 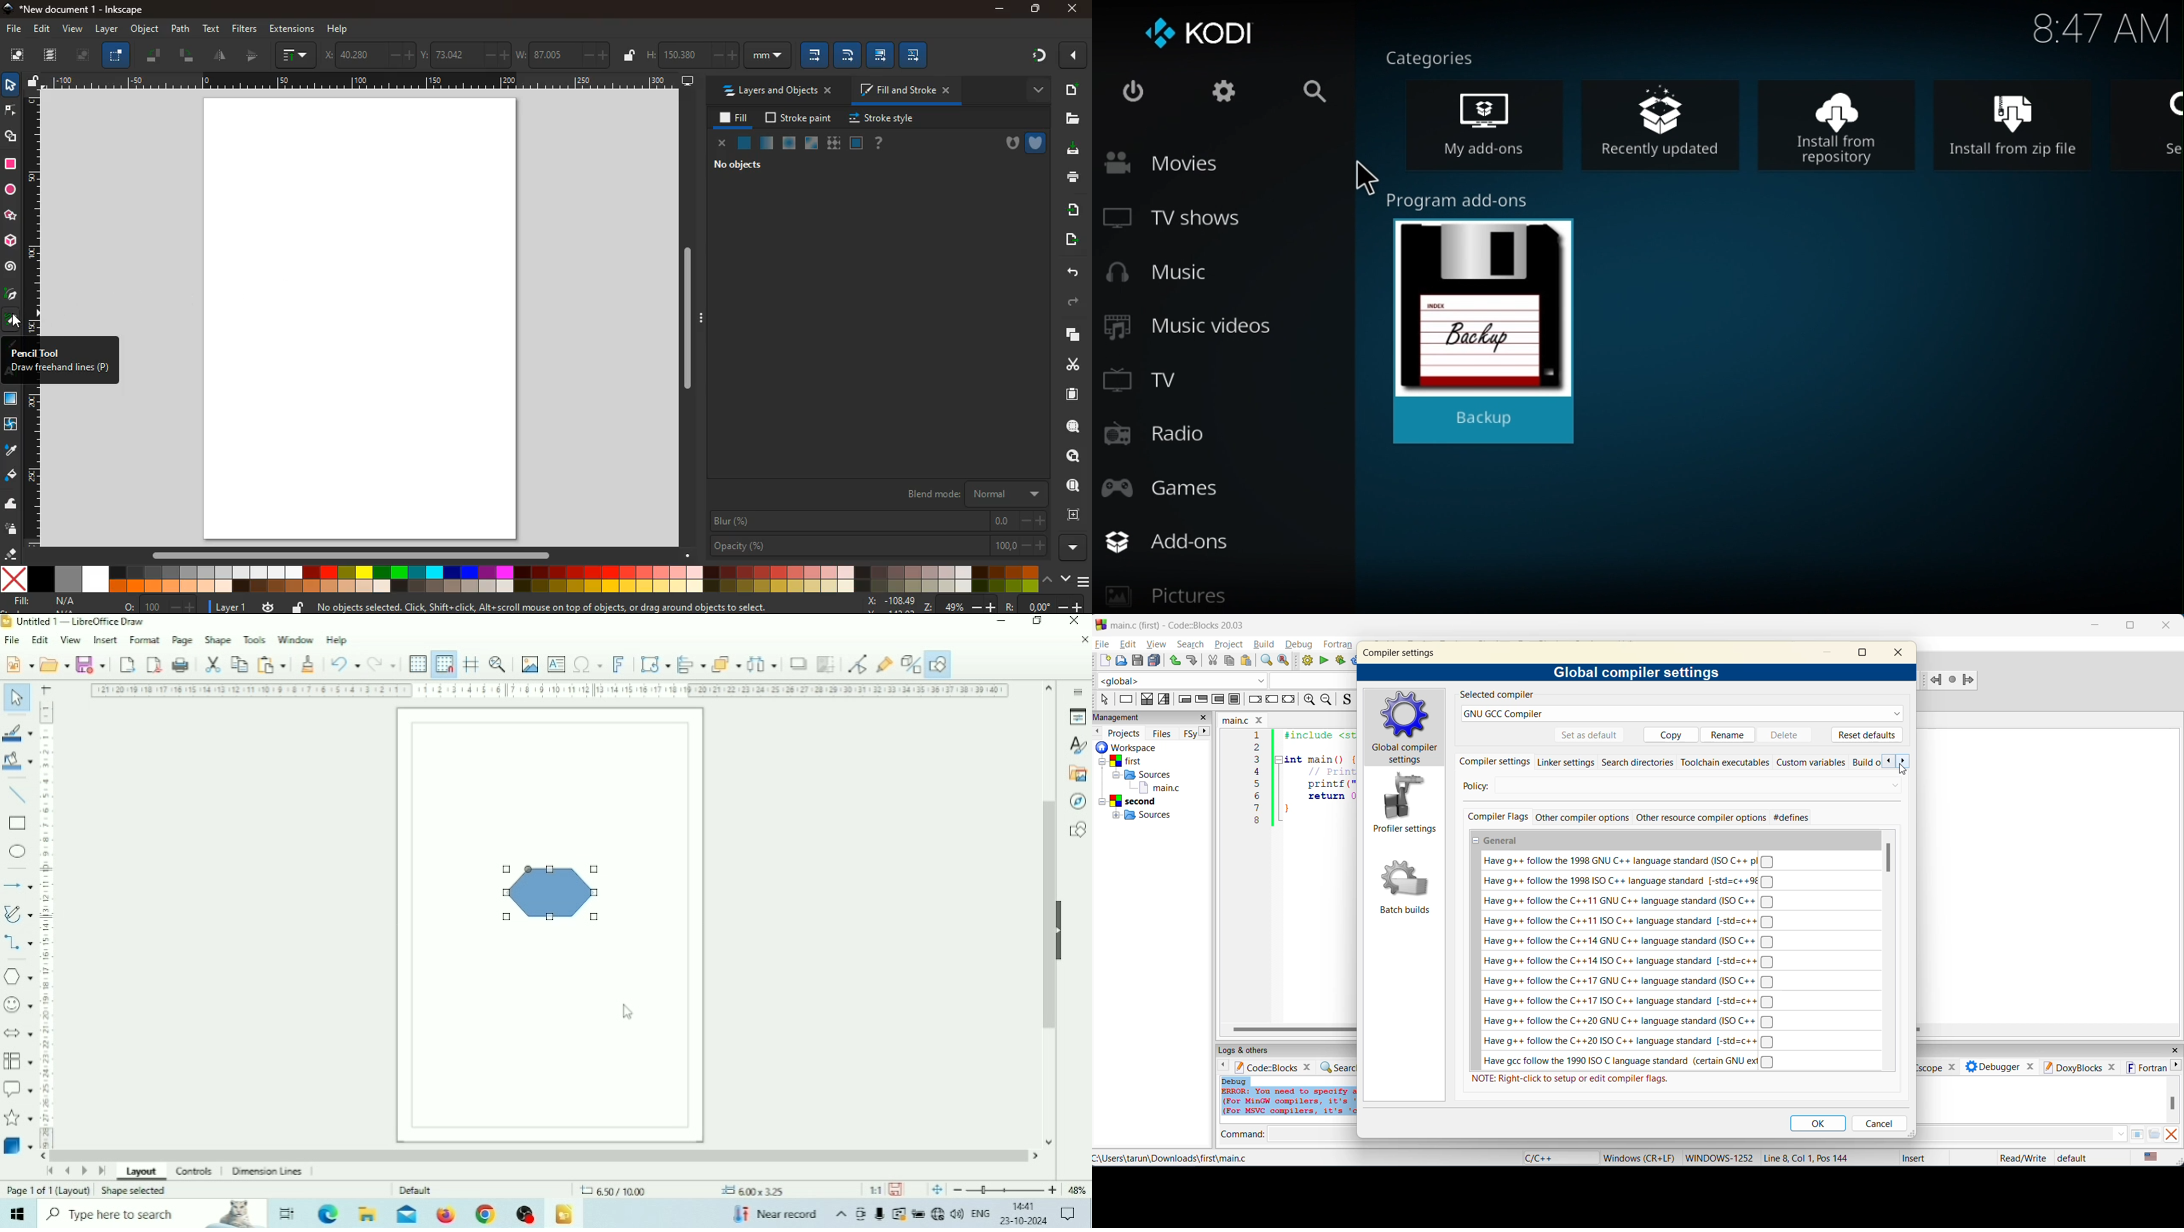 I want to click on Close, so click(x=1073, y=621).